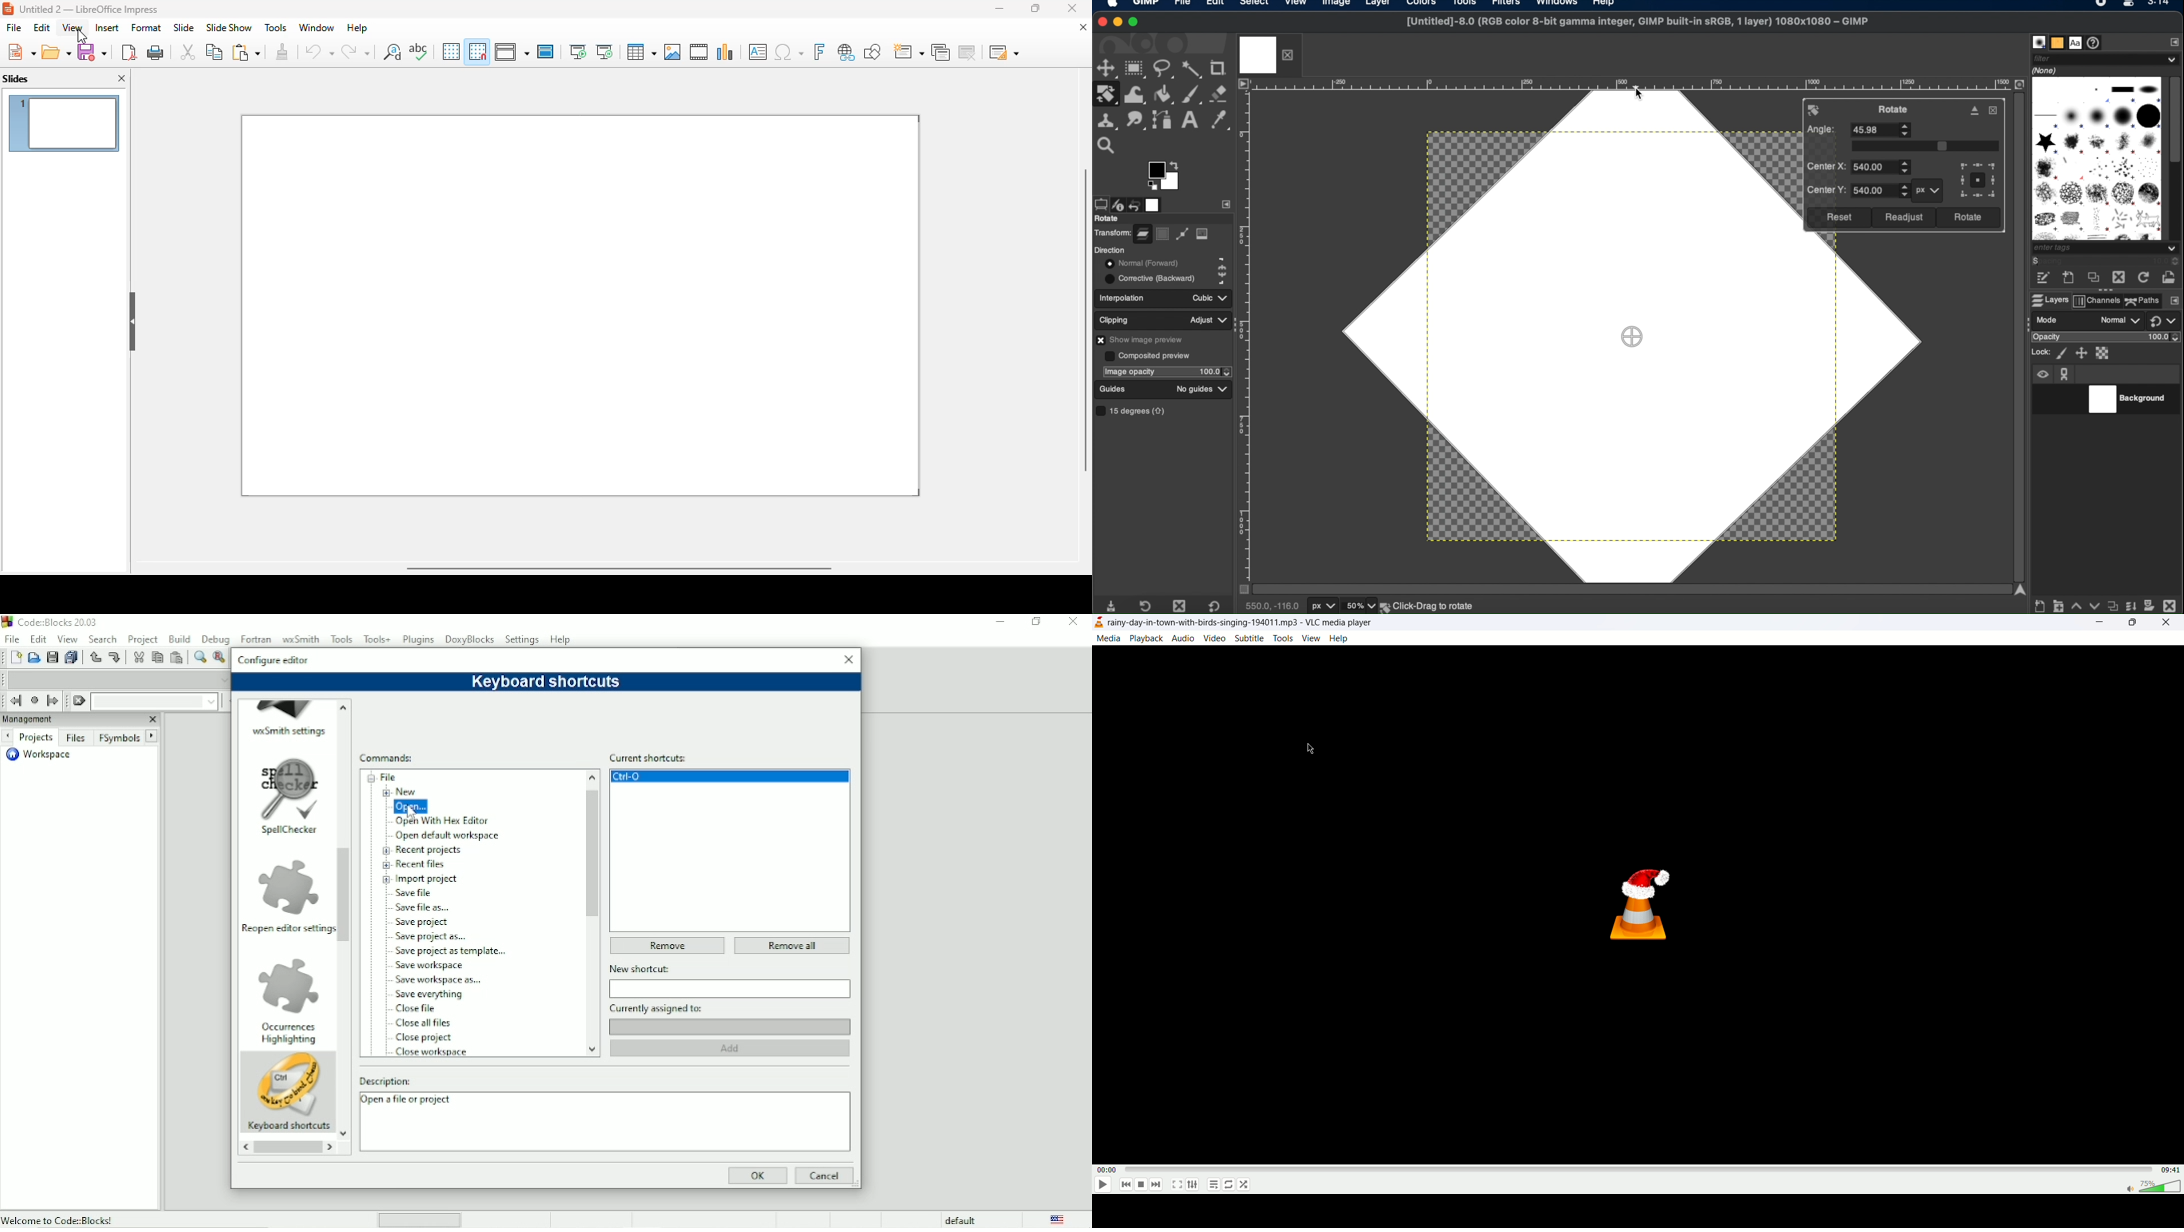 Image resolution: width=2184 pixels, height=1232 pixels. I want to click on visibility icon, so click(2043, 375).